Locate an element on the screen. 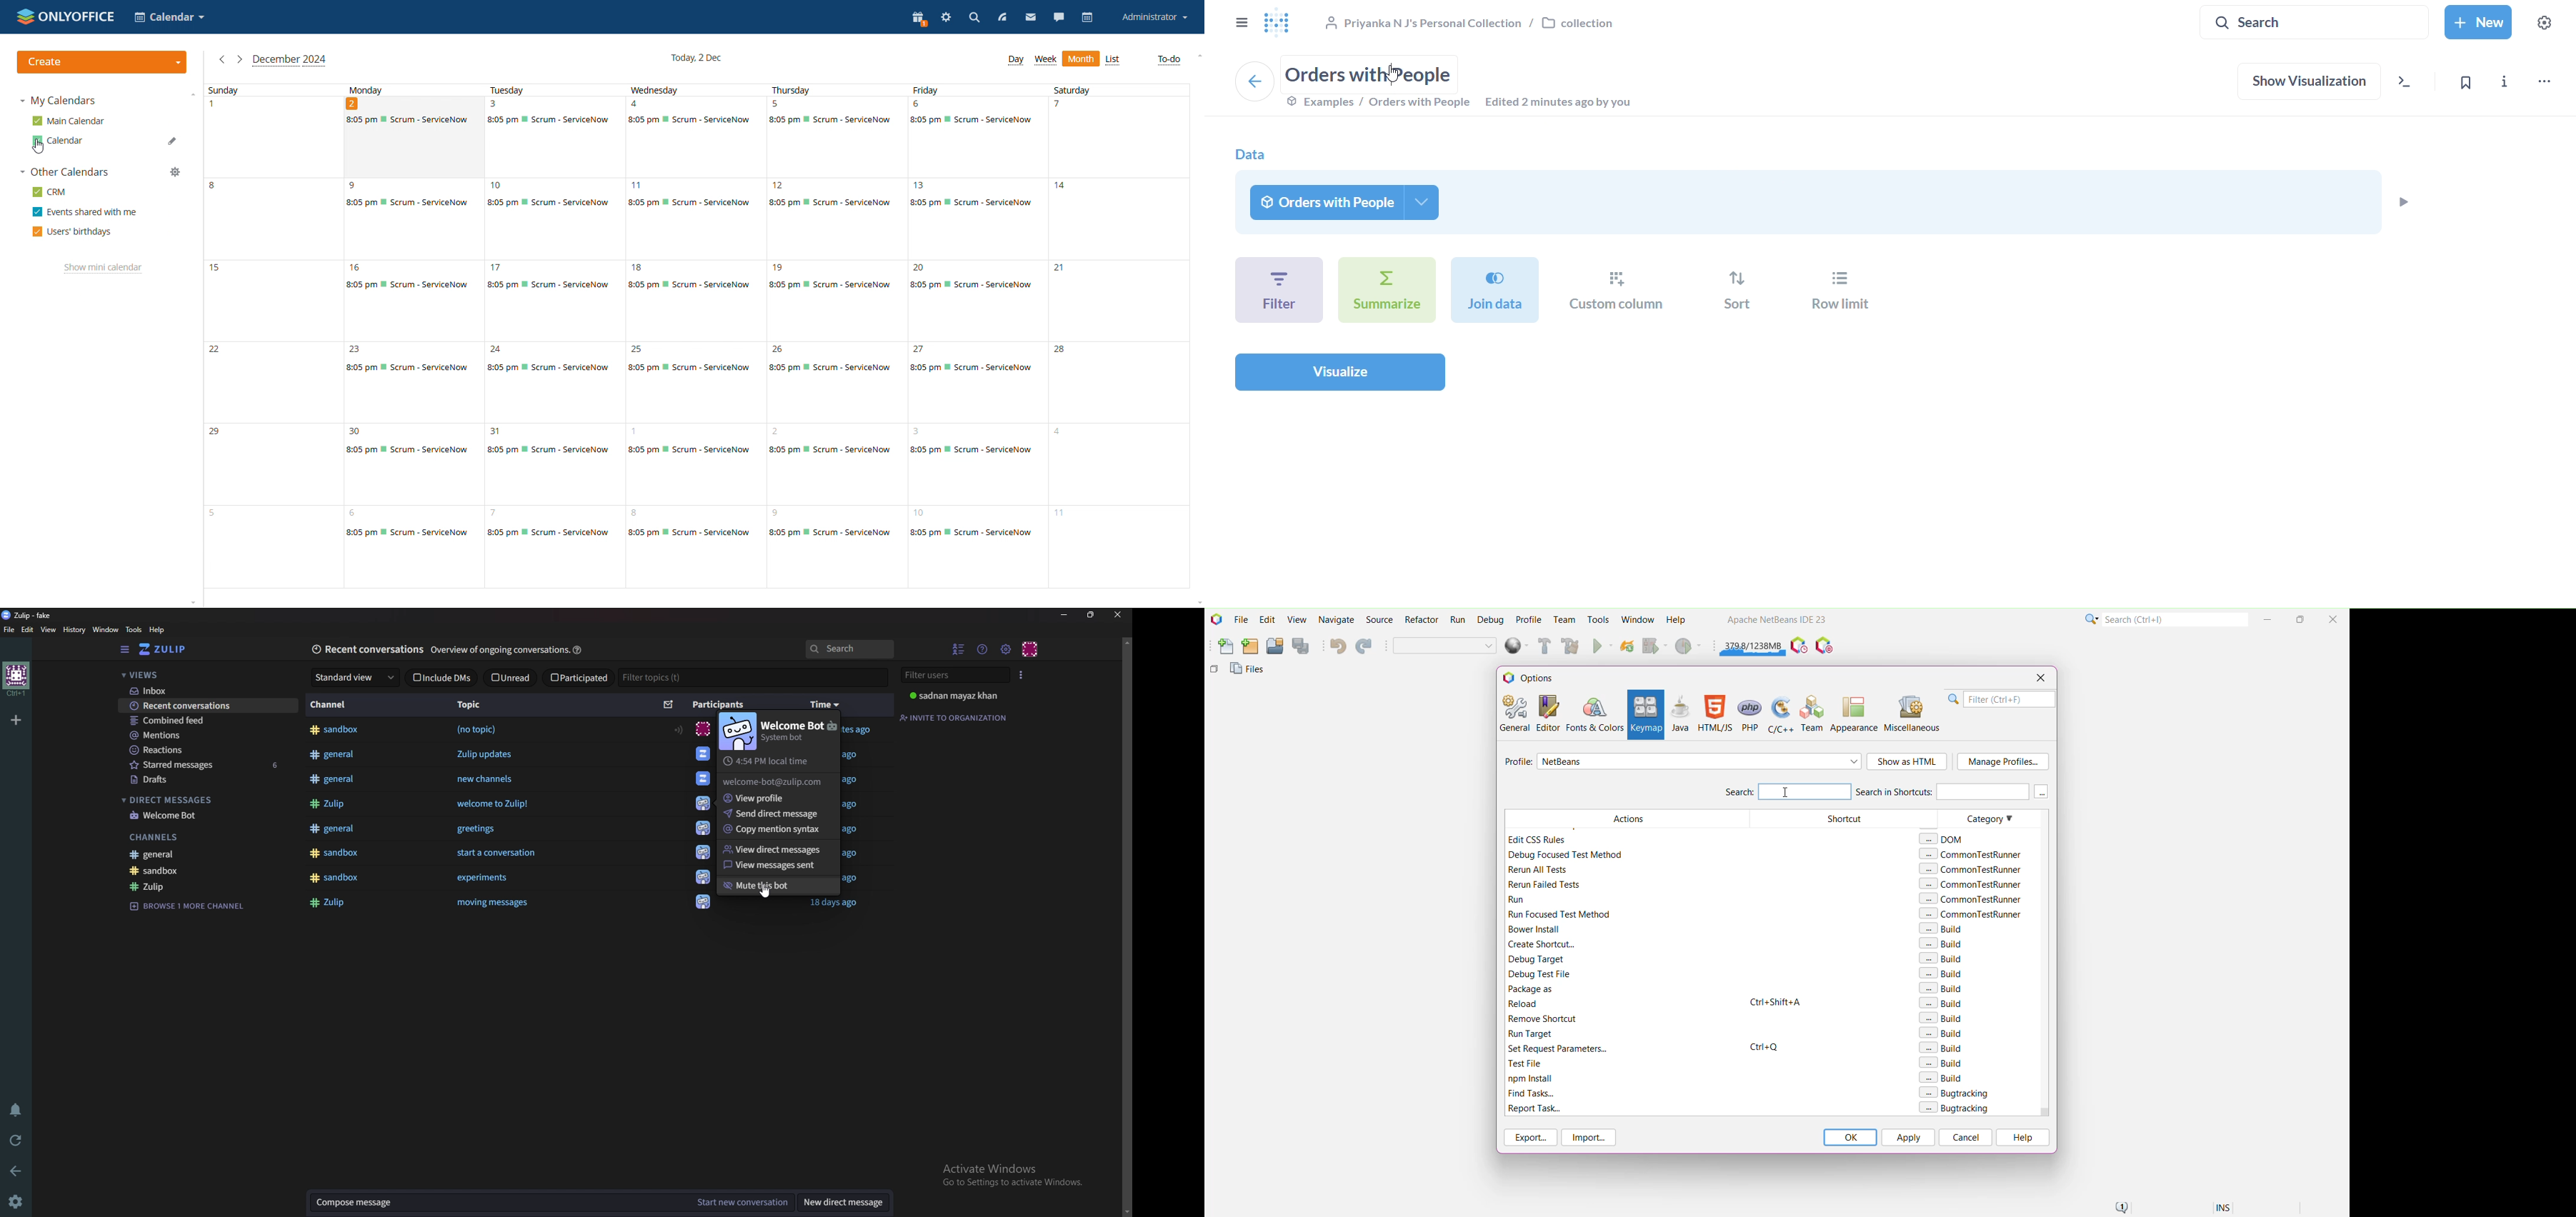 This screenshot has width=2576, height=1232. settings is located at coordinates (14, 1201).